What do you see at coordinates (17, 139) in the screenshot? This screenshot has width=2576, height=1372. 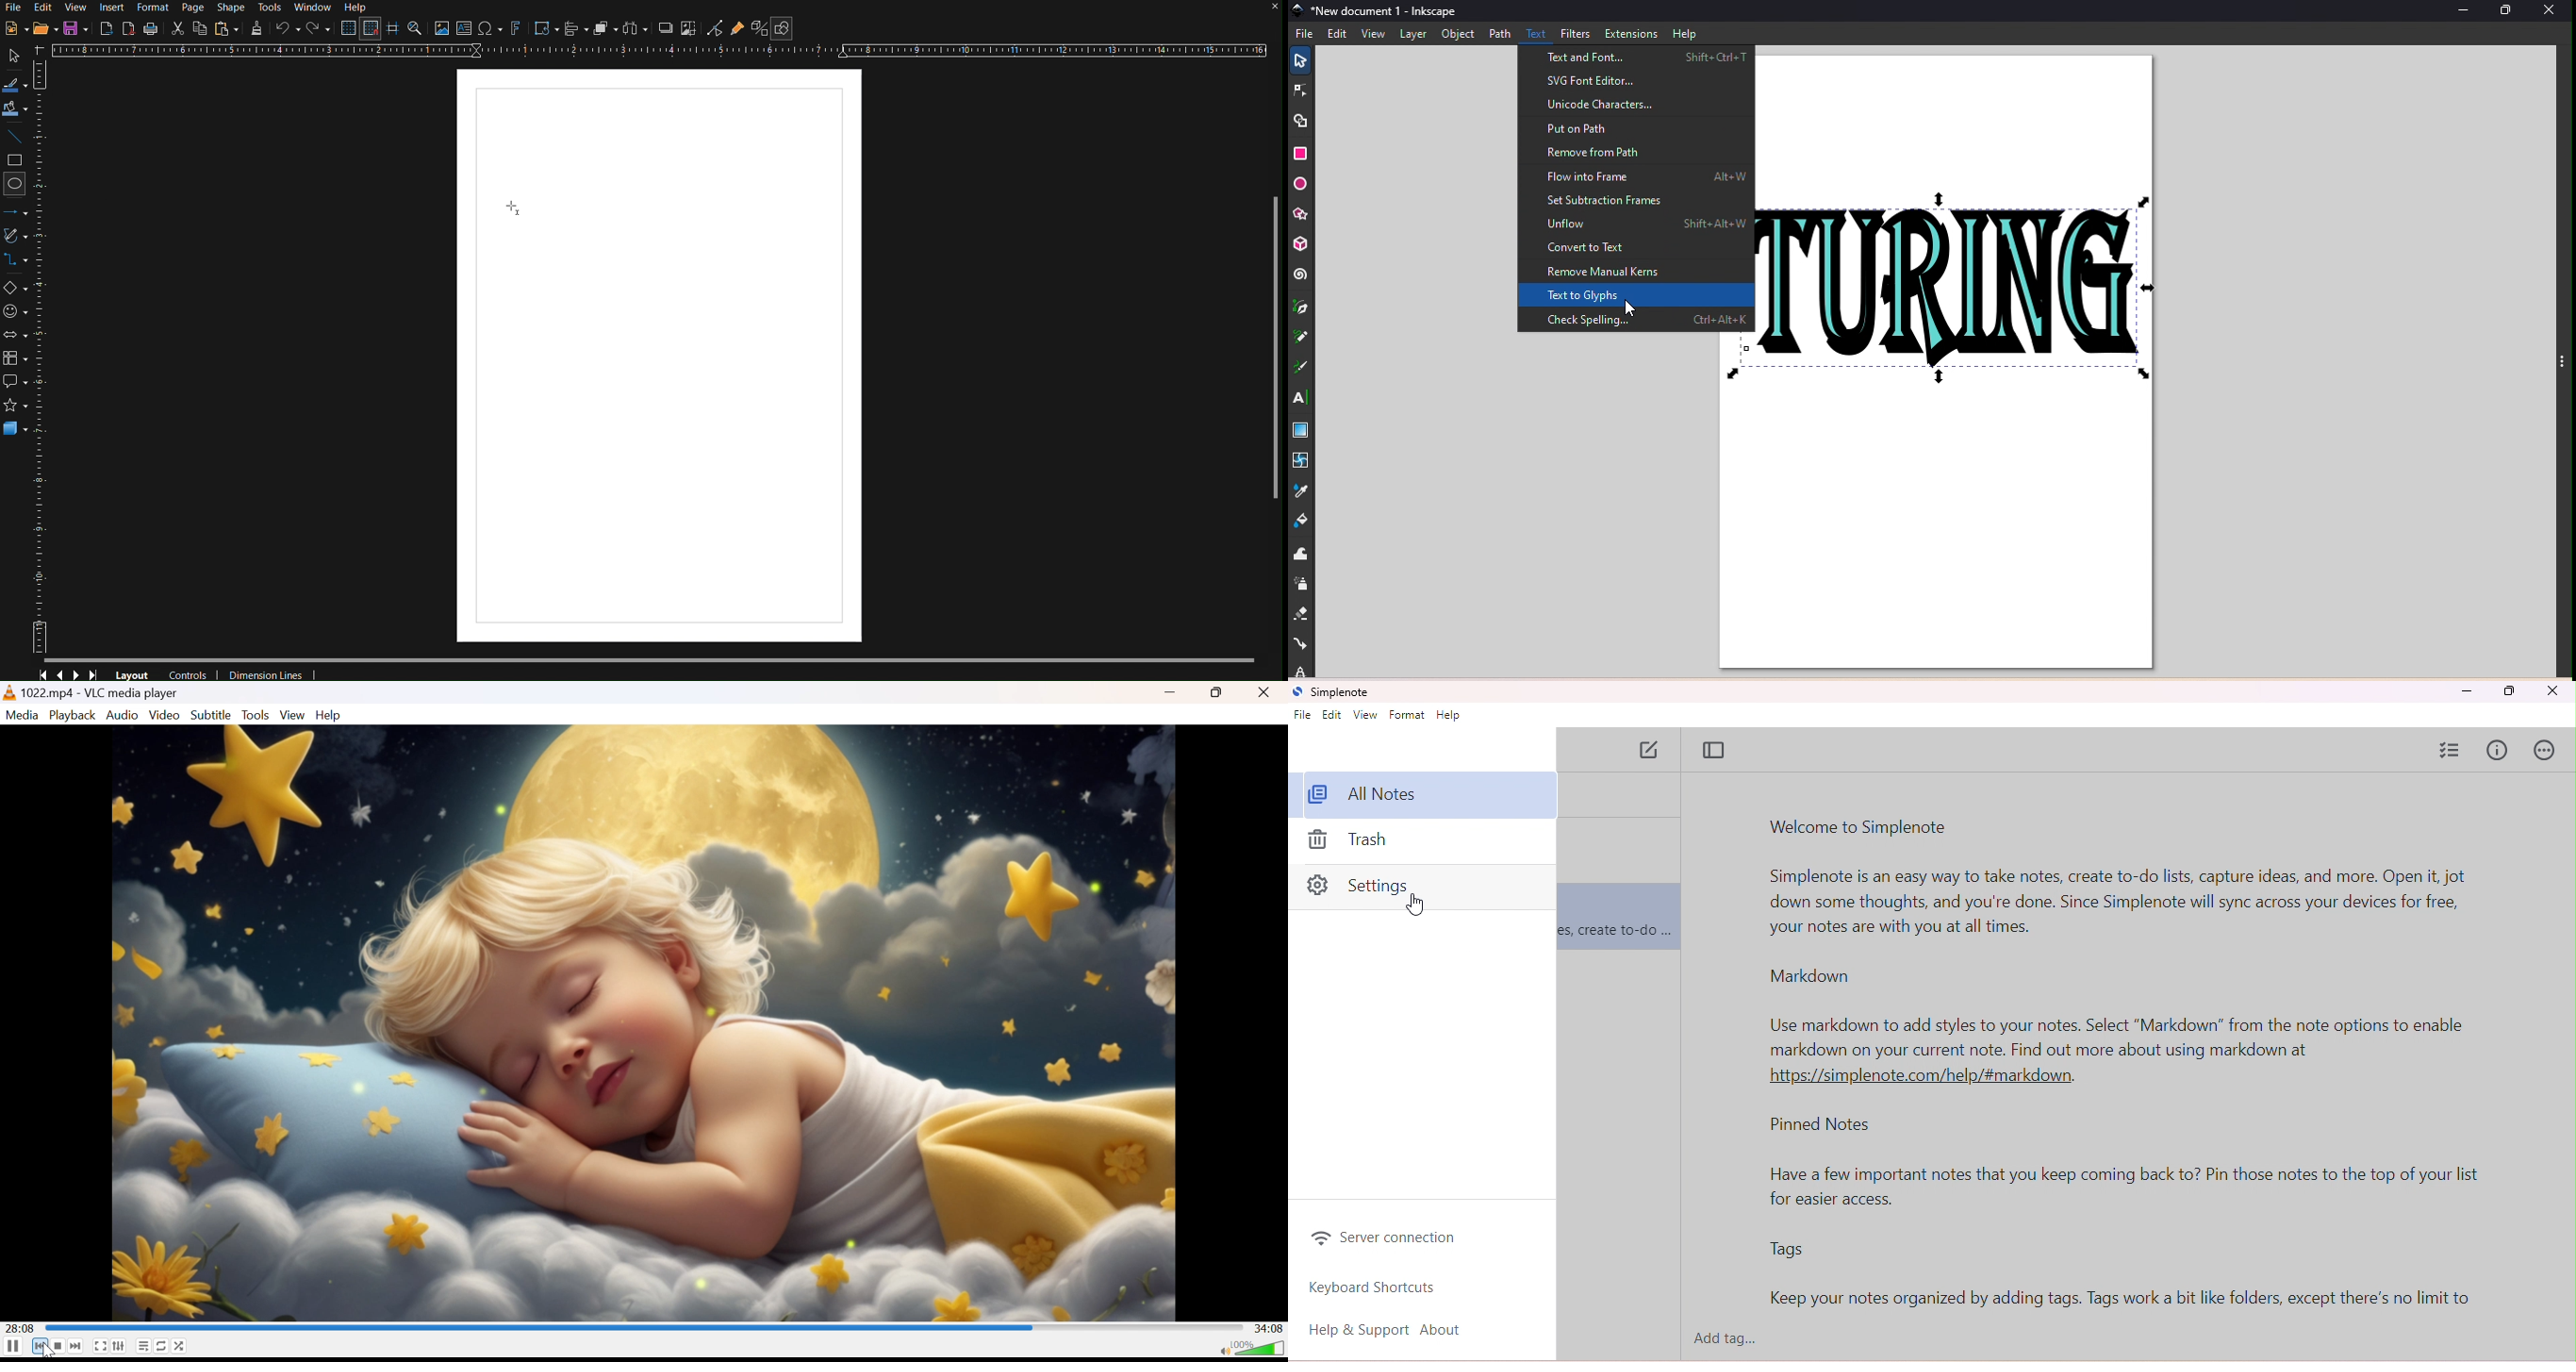 I see `Insert Line` at bounding box center [17, 139].